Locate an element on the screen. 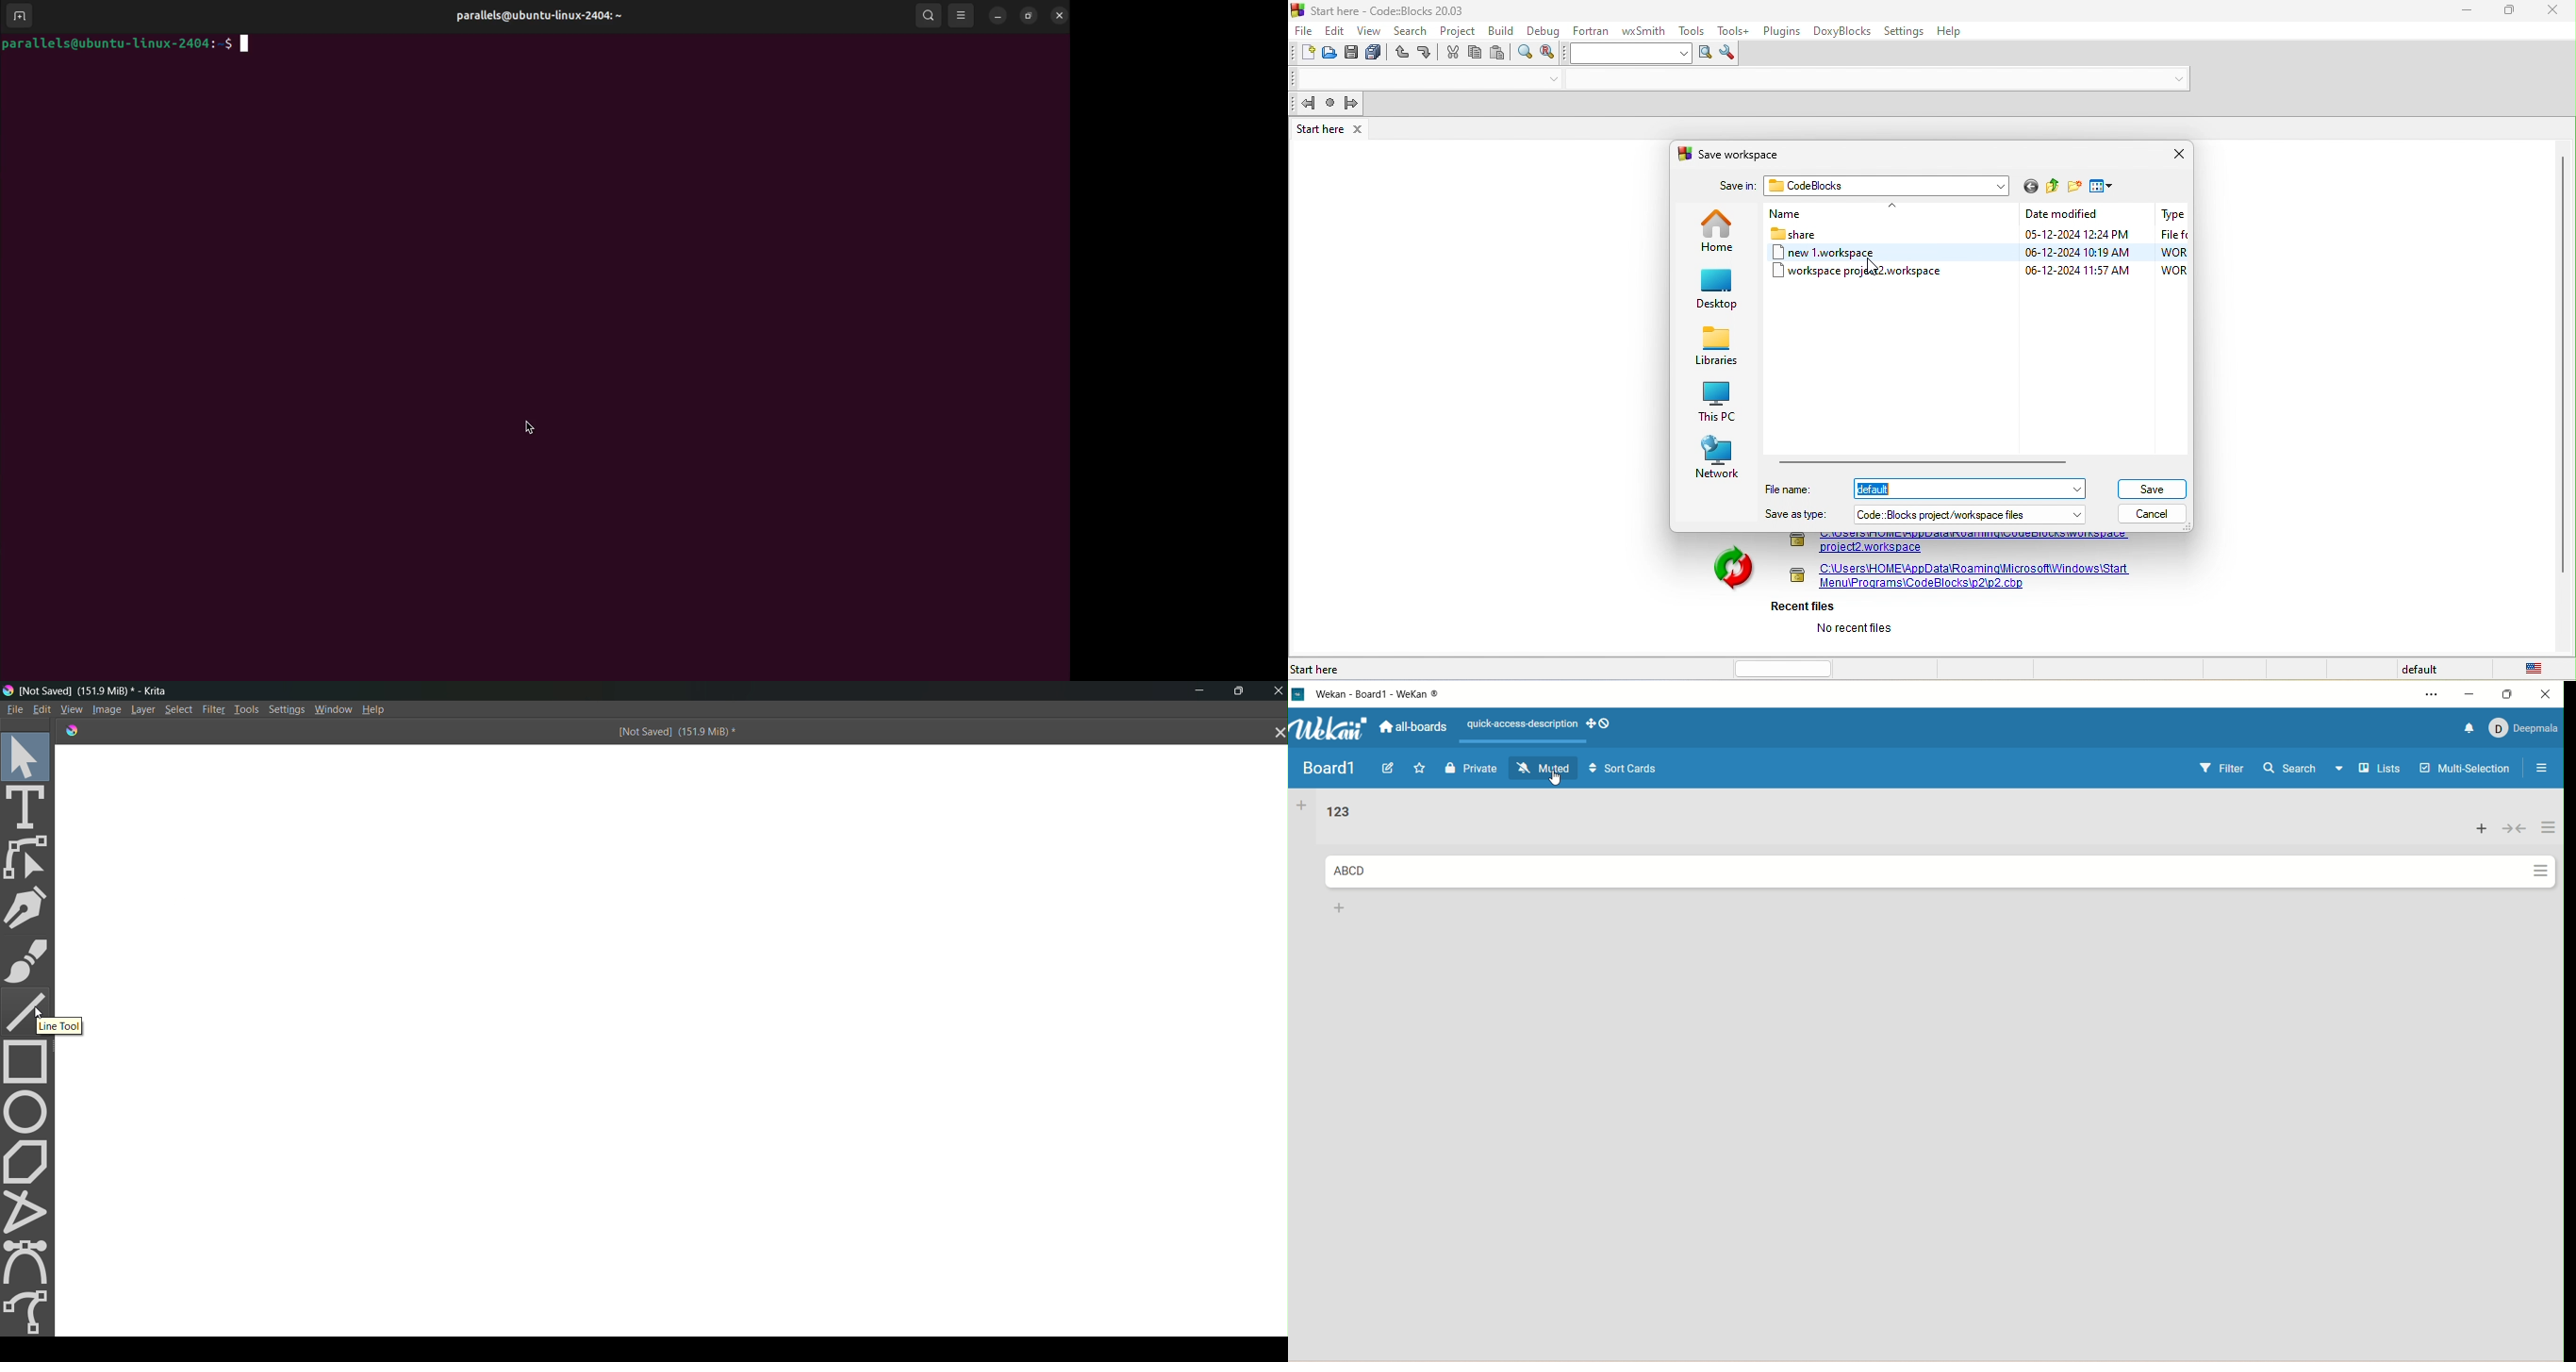  maximize is located at coordinates (1243, 689).